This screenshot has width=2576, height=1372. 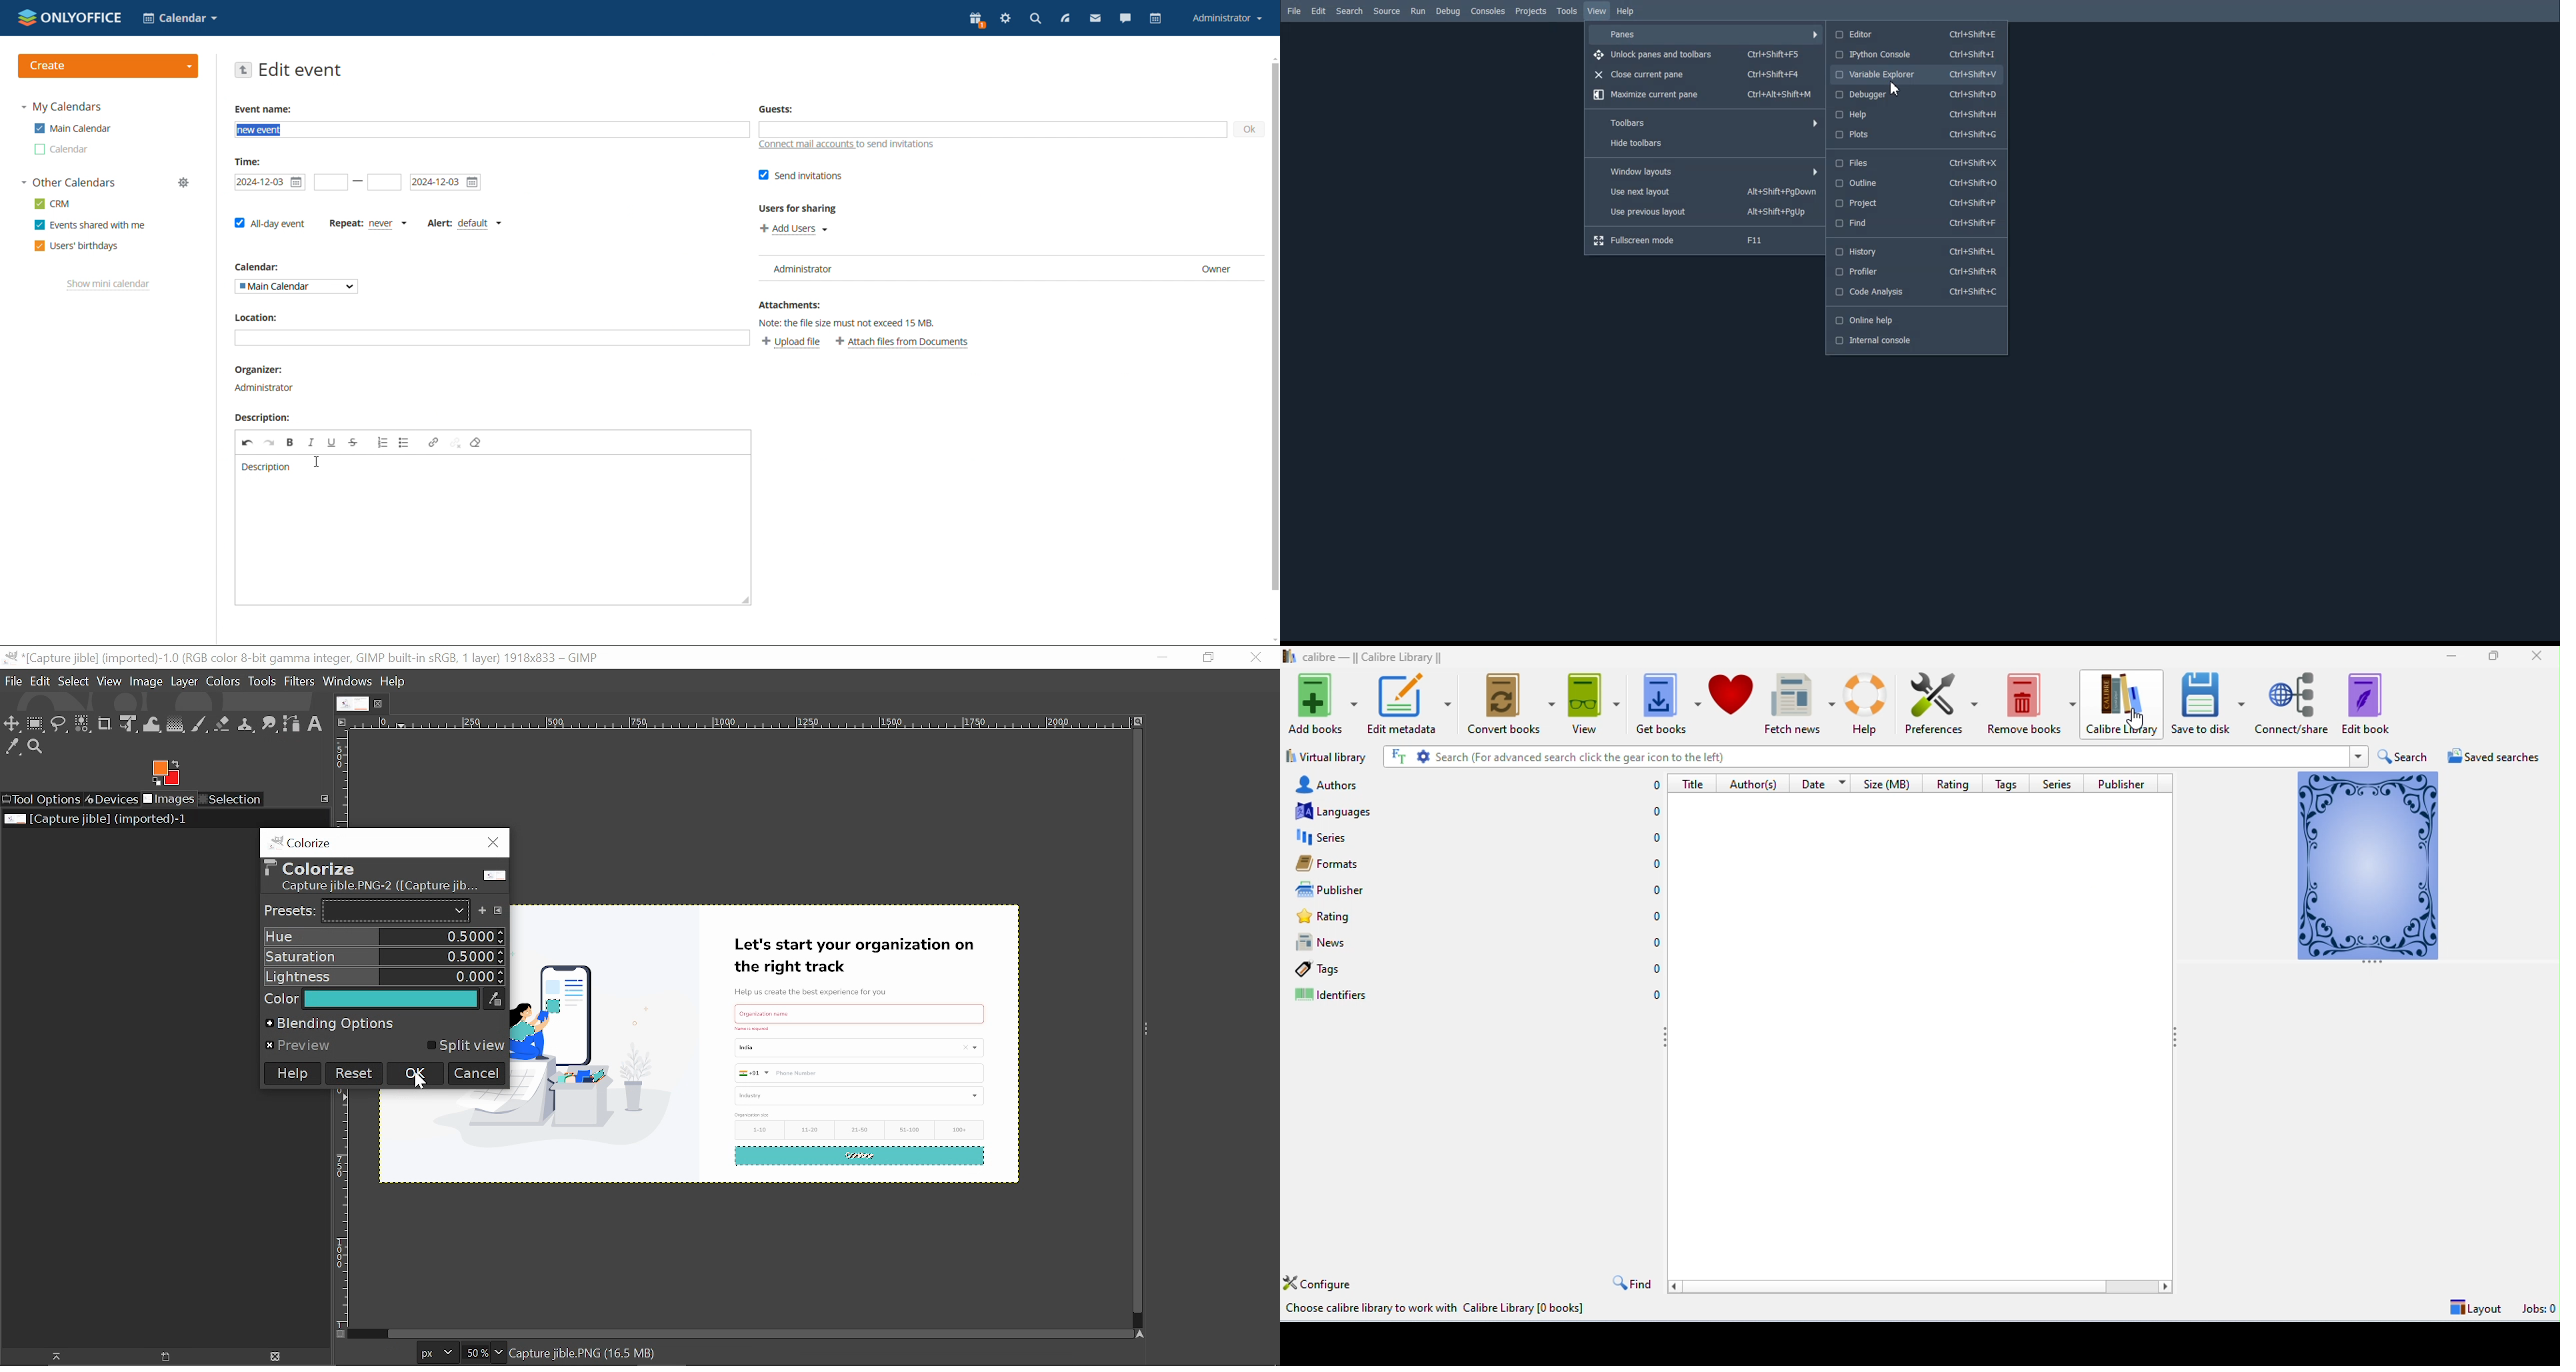 What do you see at coordinates (770, 1040) in the screenshot?
I see `current image` at bounding box center [770, 1040].